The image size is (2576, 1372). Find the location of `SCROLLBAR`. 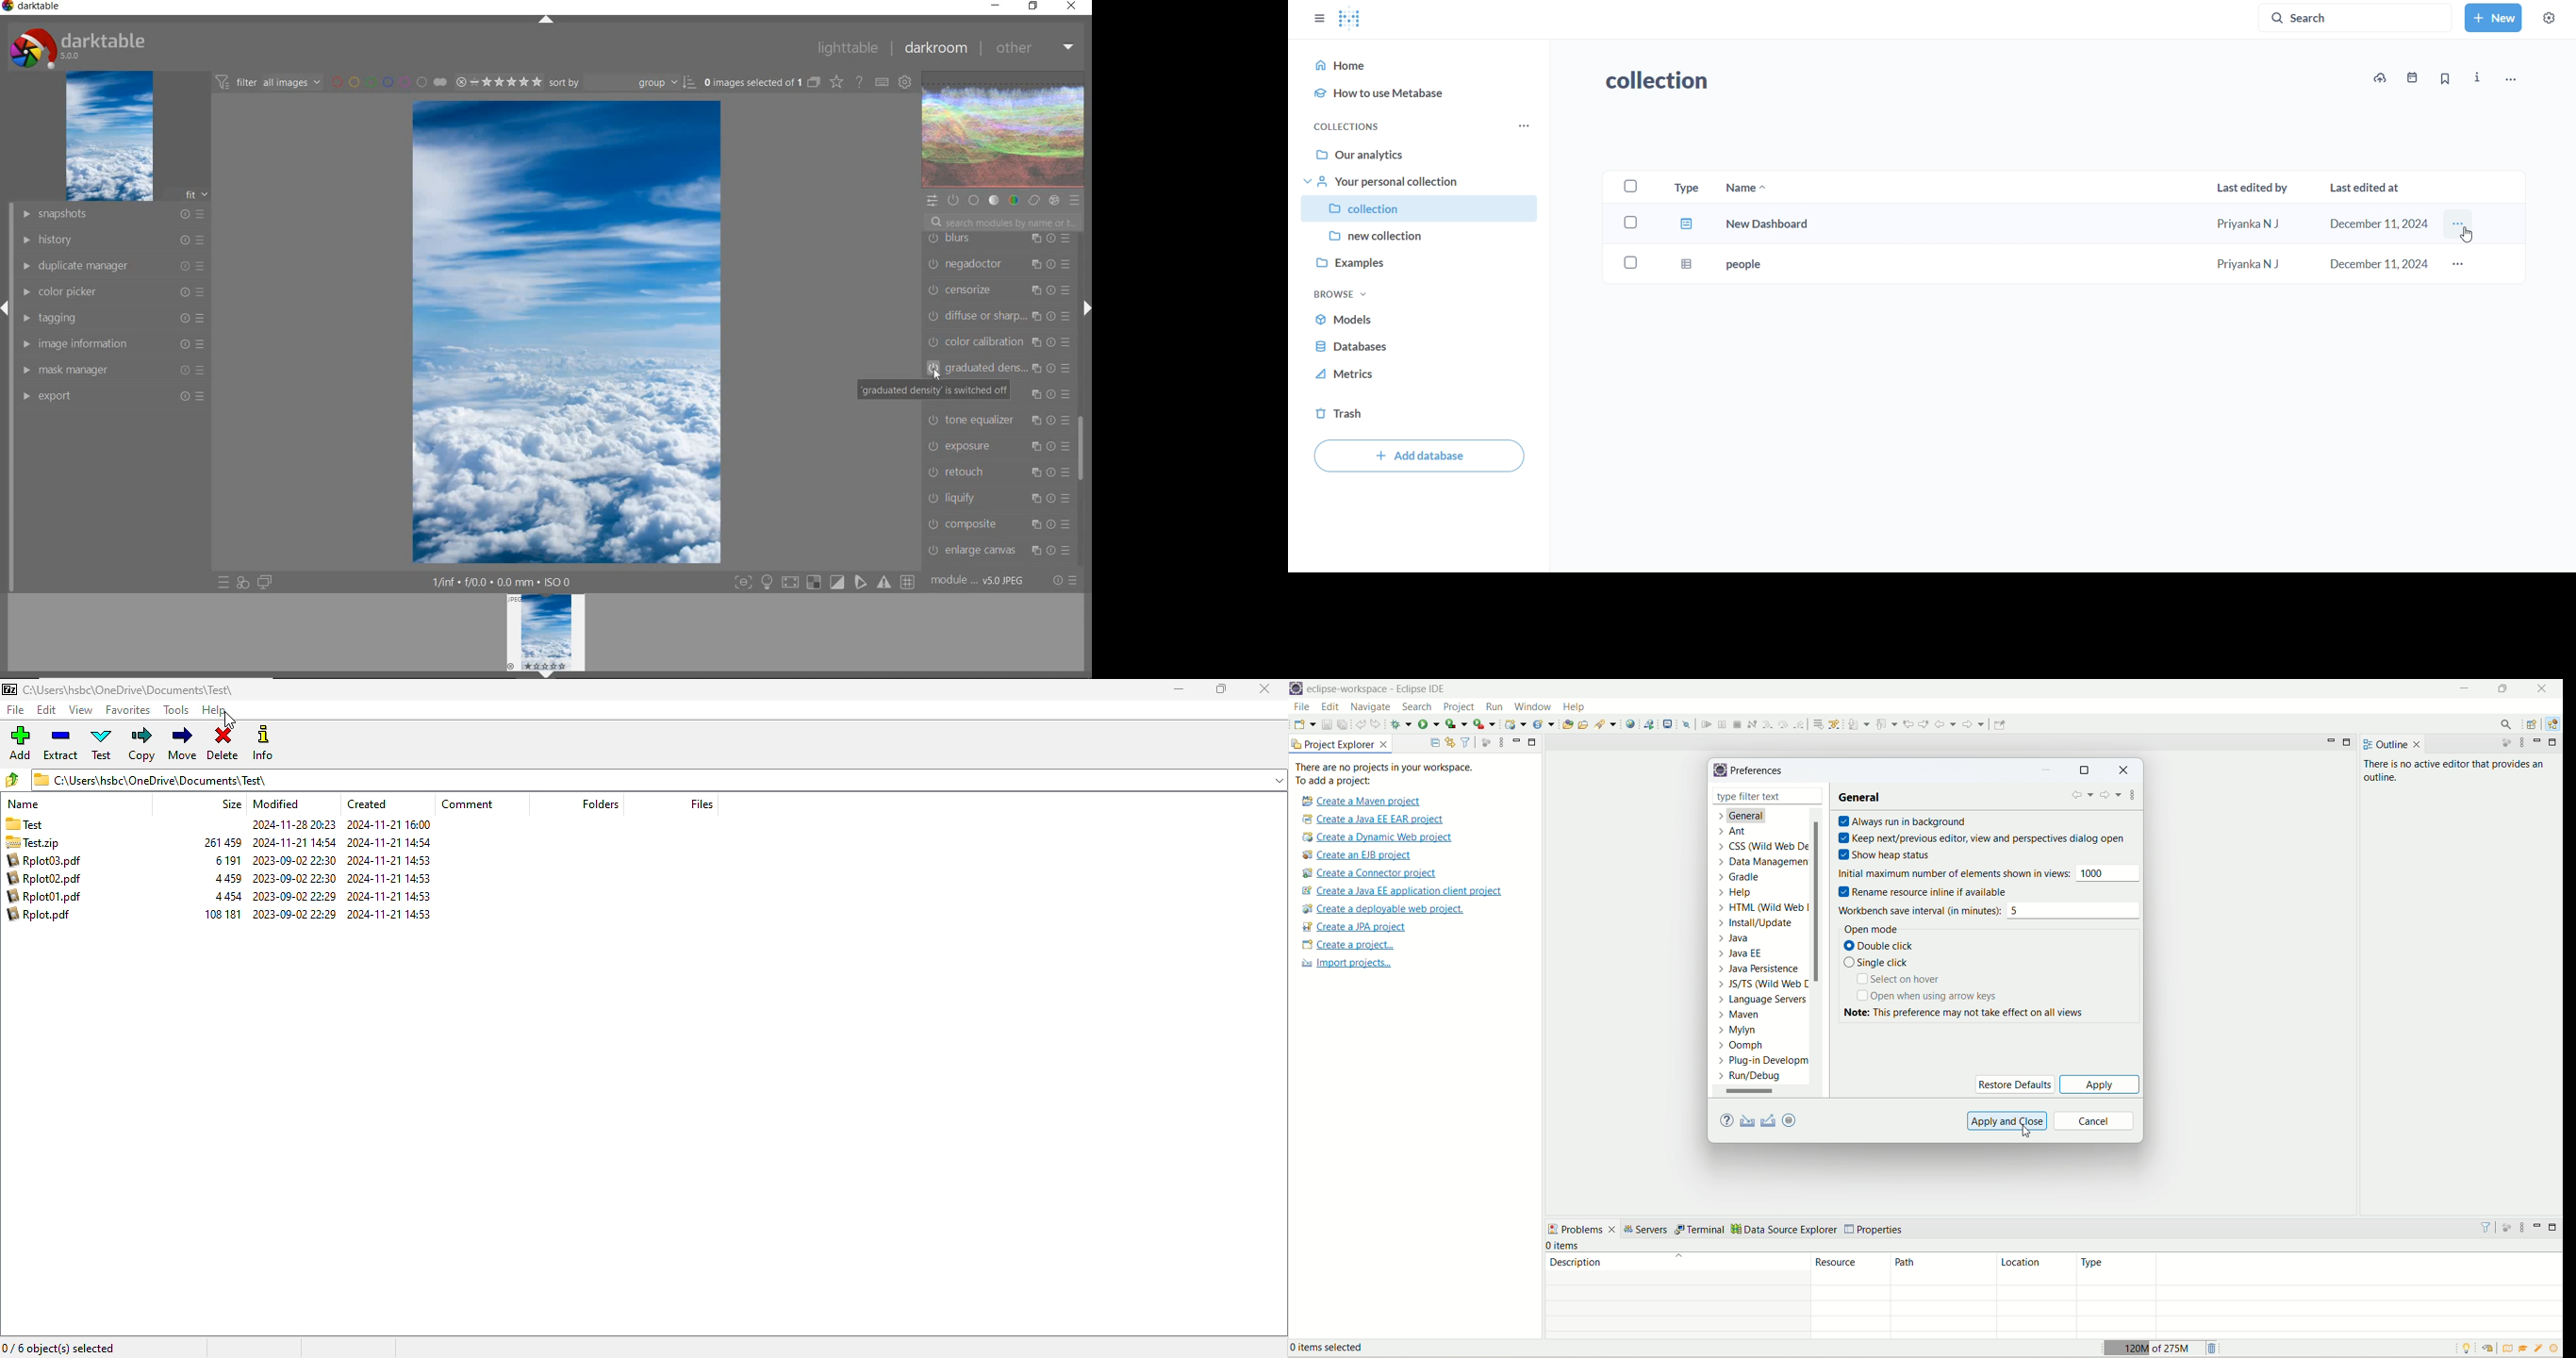

SCROLLBAR is located at coordinates (1083, 447).